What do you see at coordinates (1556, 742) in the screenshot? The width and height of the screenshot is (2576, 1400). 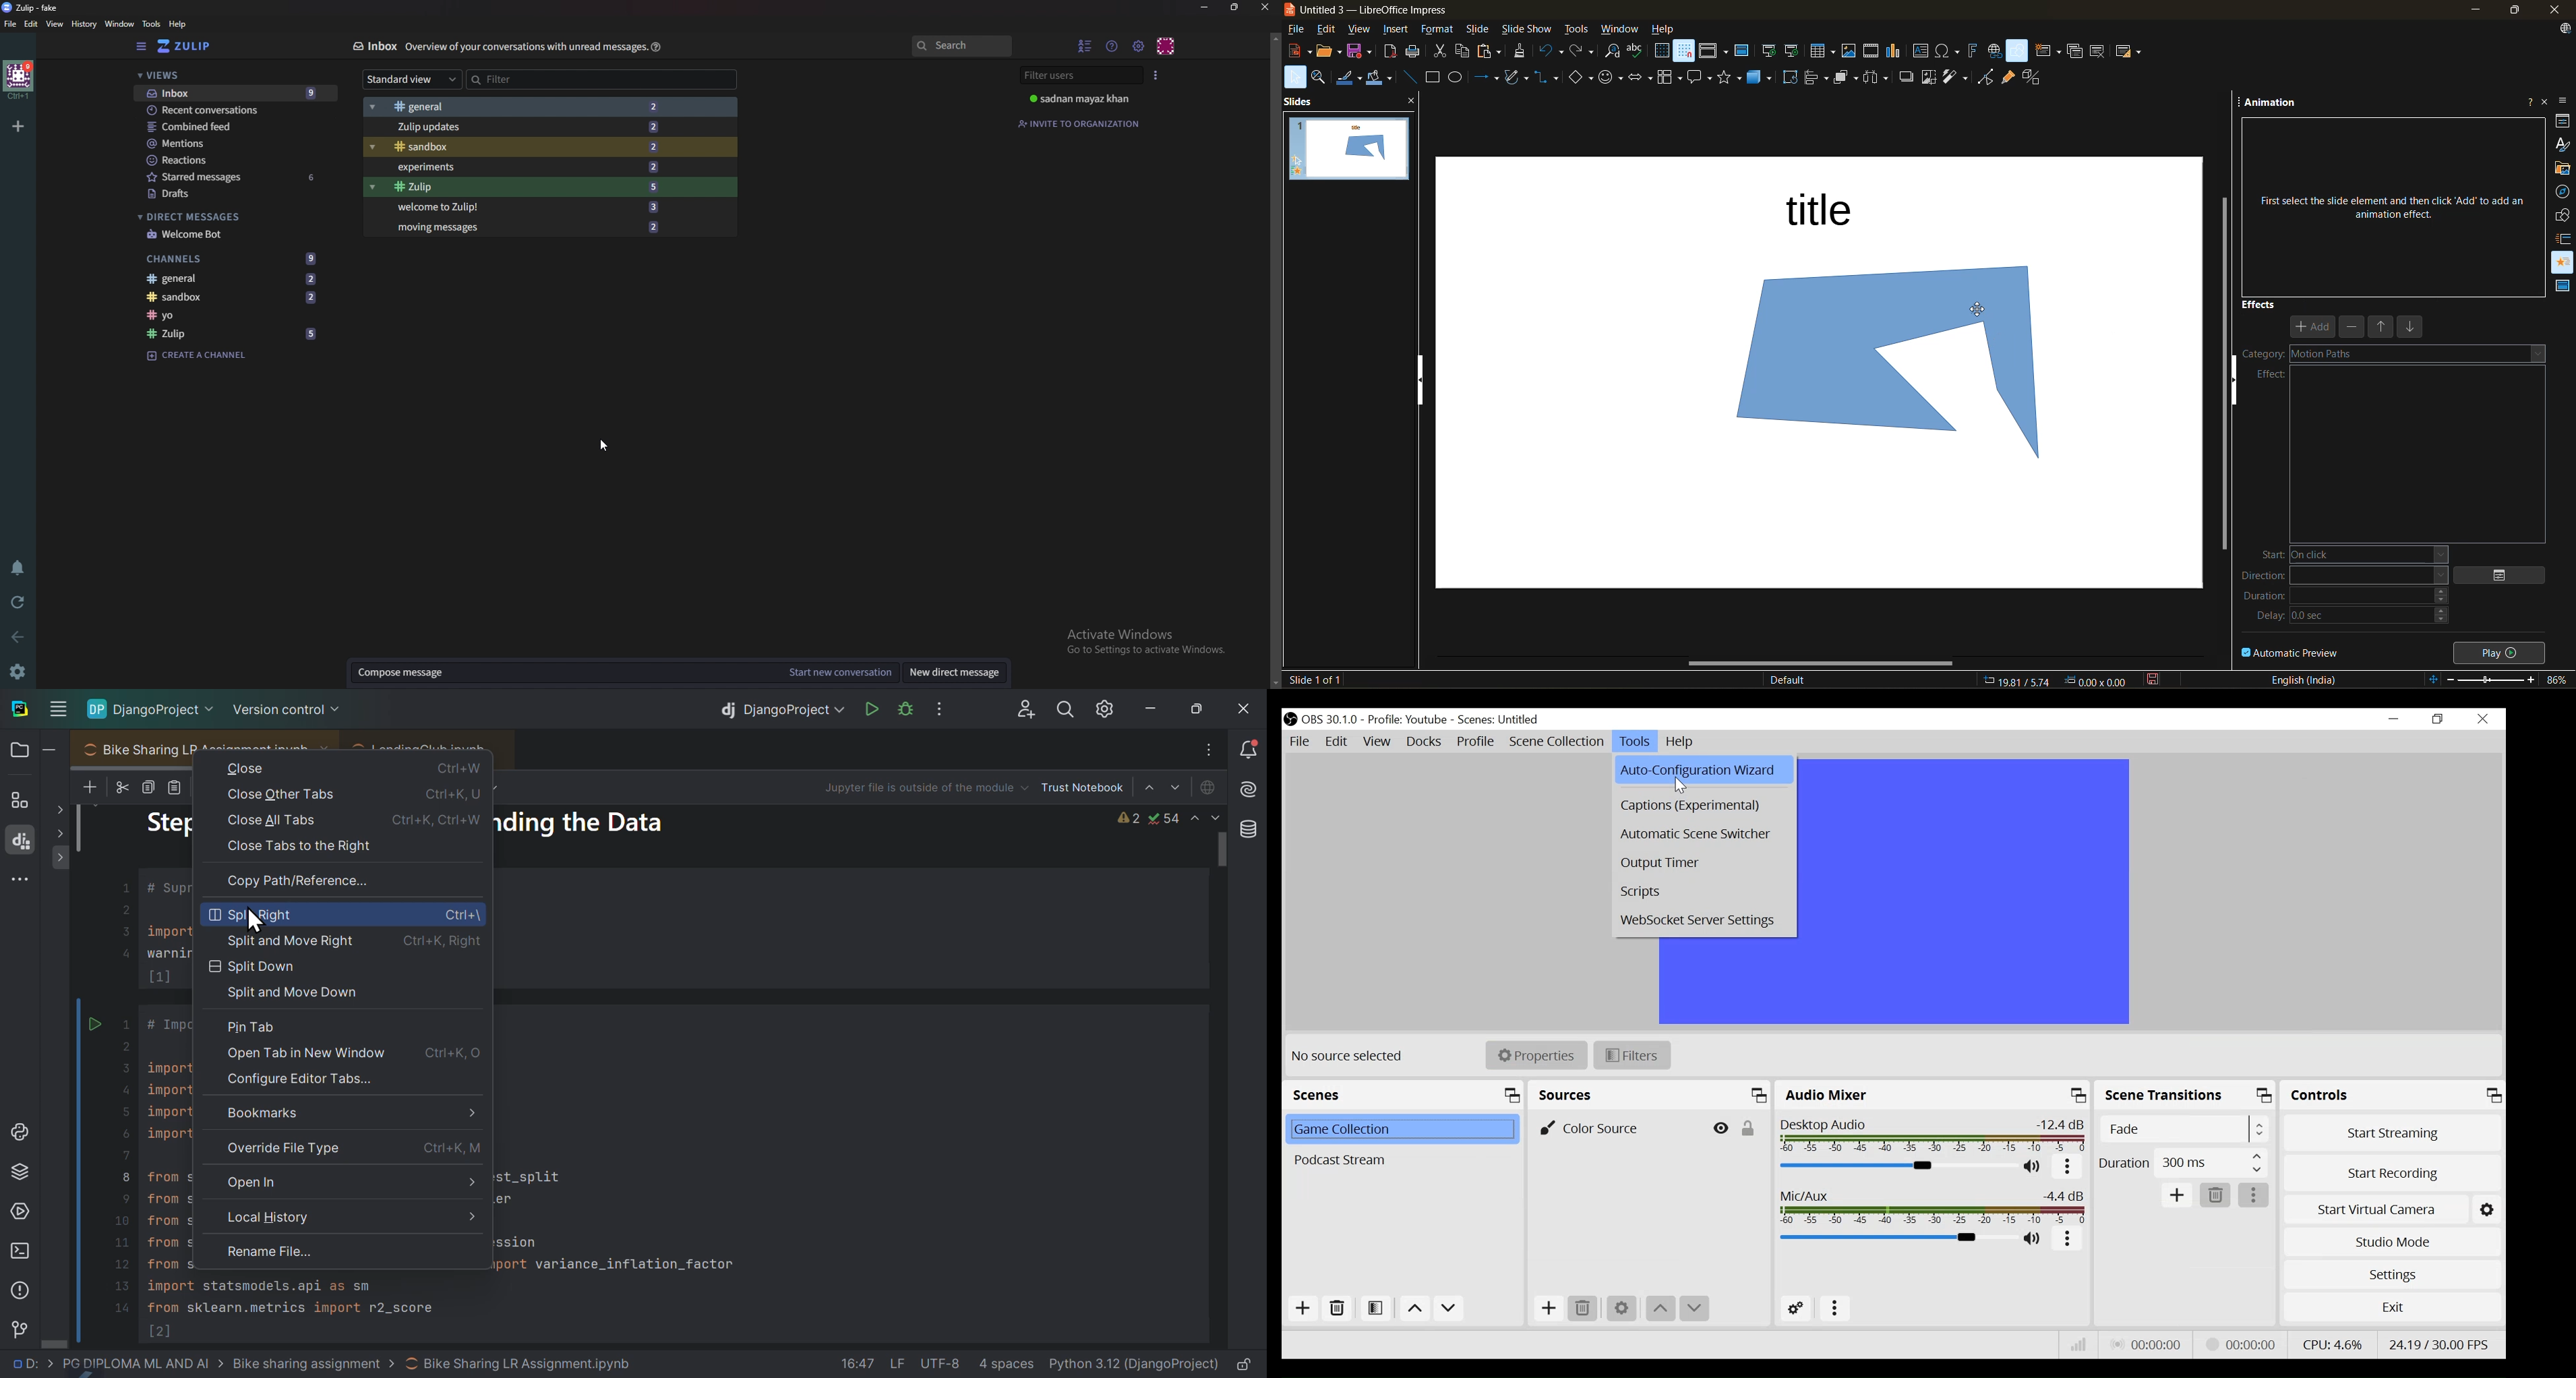 I see `Scene Collection` at bounding box center [1556, 742].